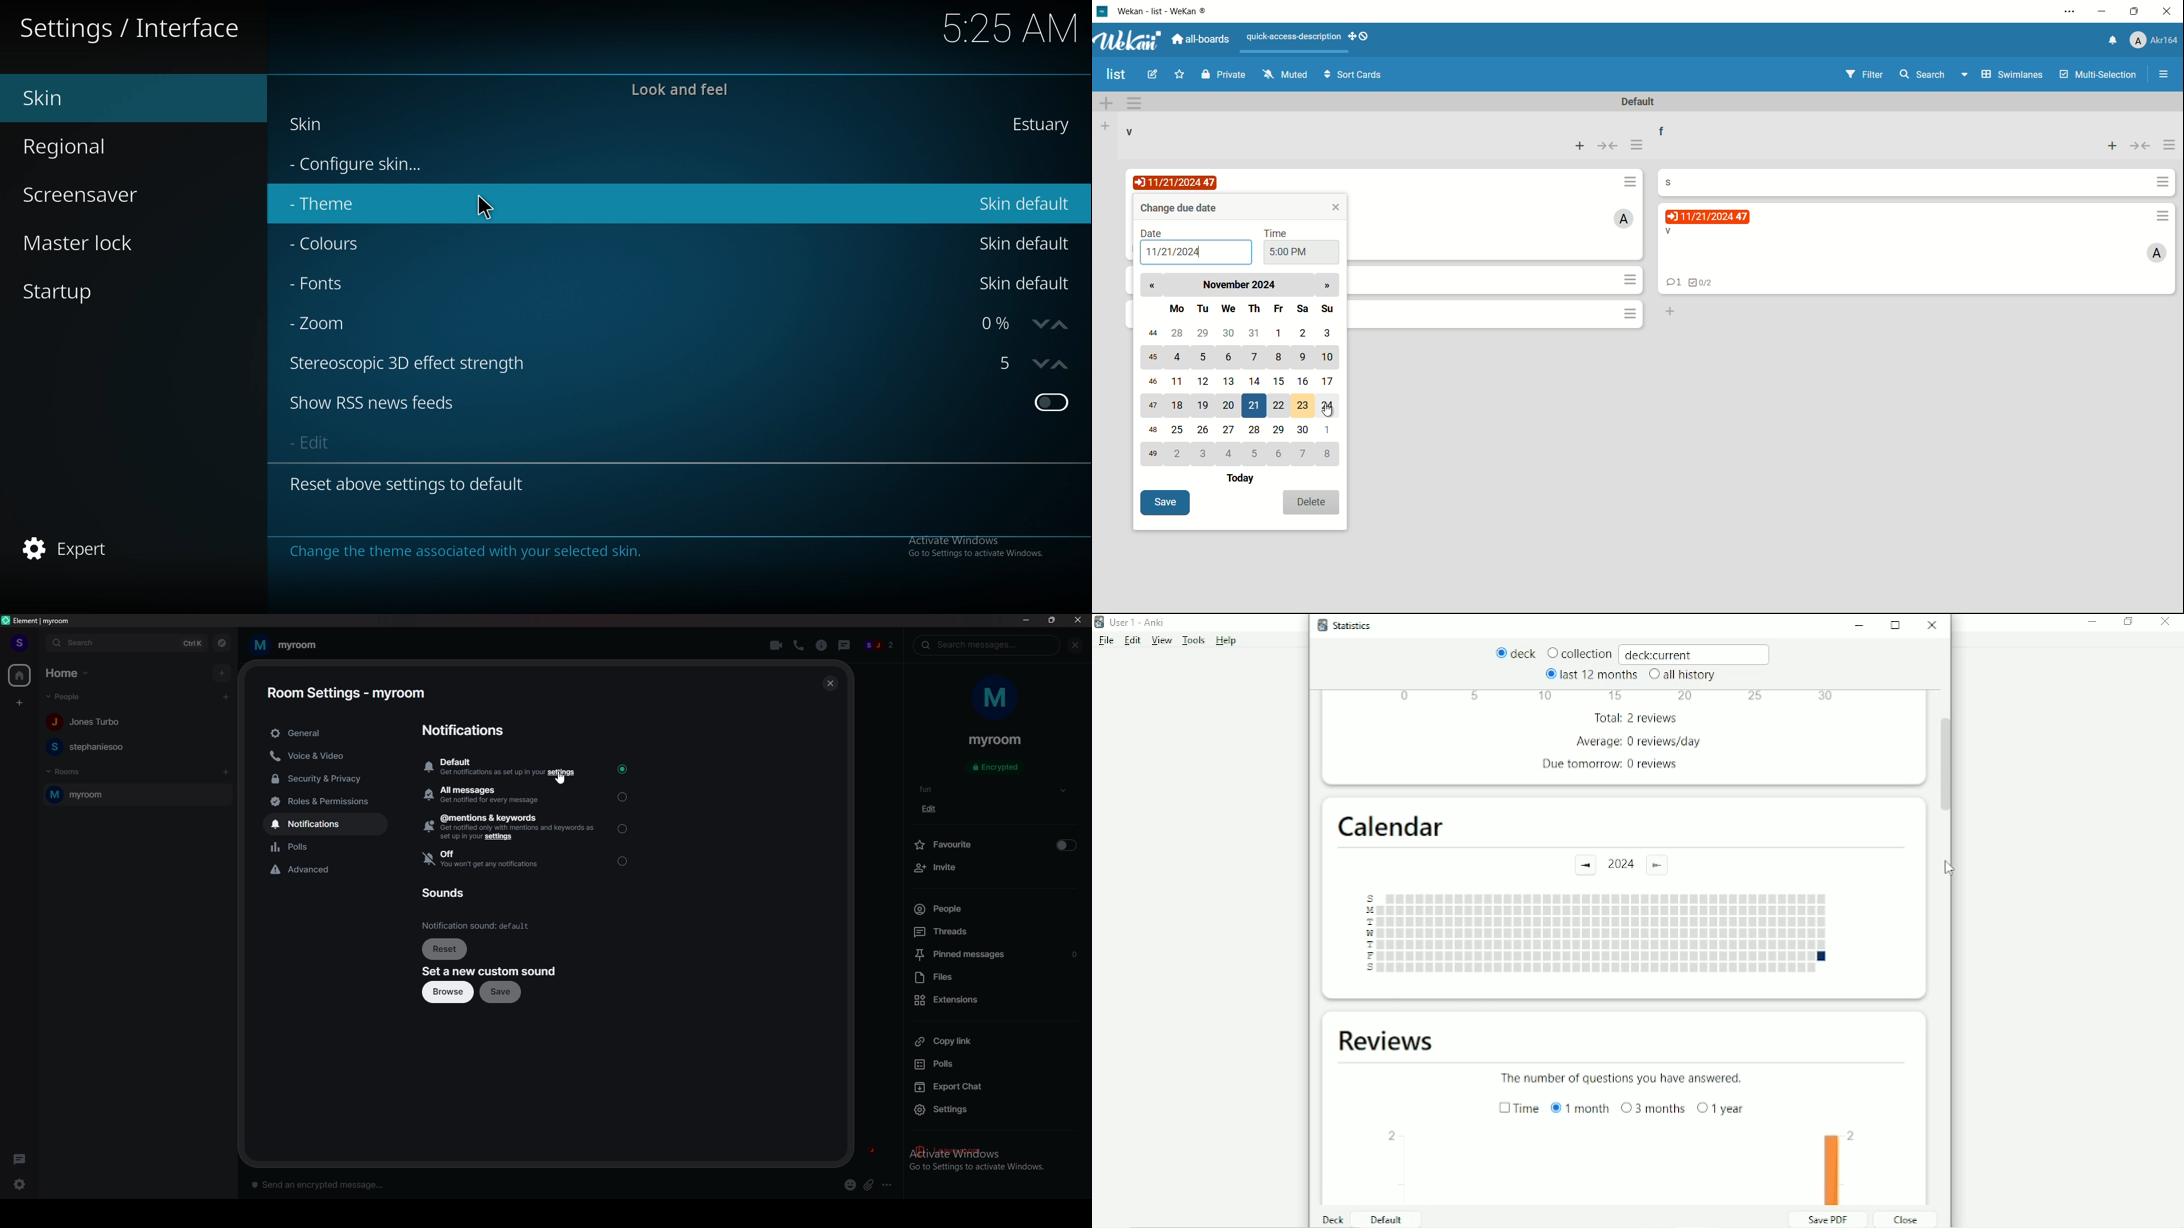  What do you see at coordinates (96, 100) in the screenshot?
I see `skin` at bounding box center [96, 100].